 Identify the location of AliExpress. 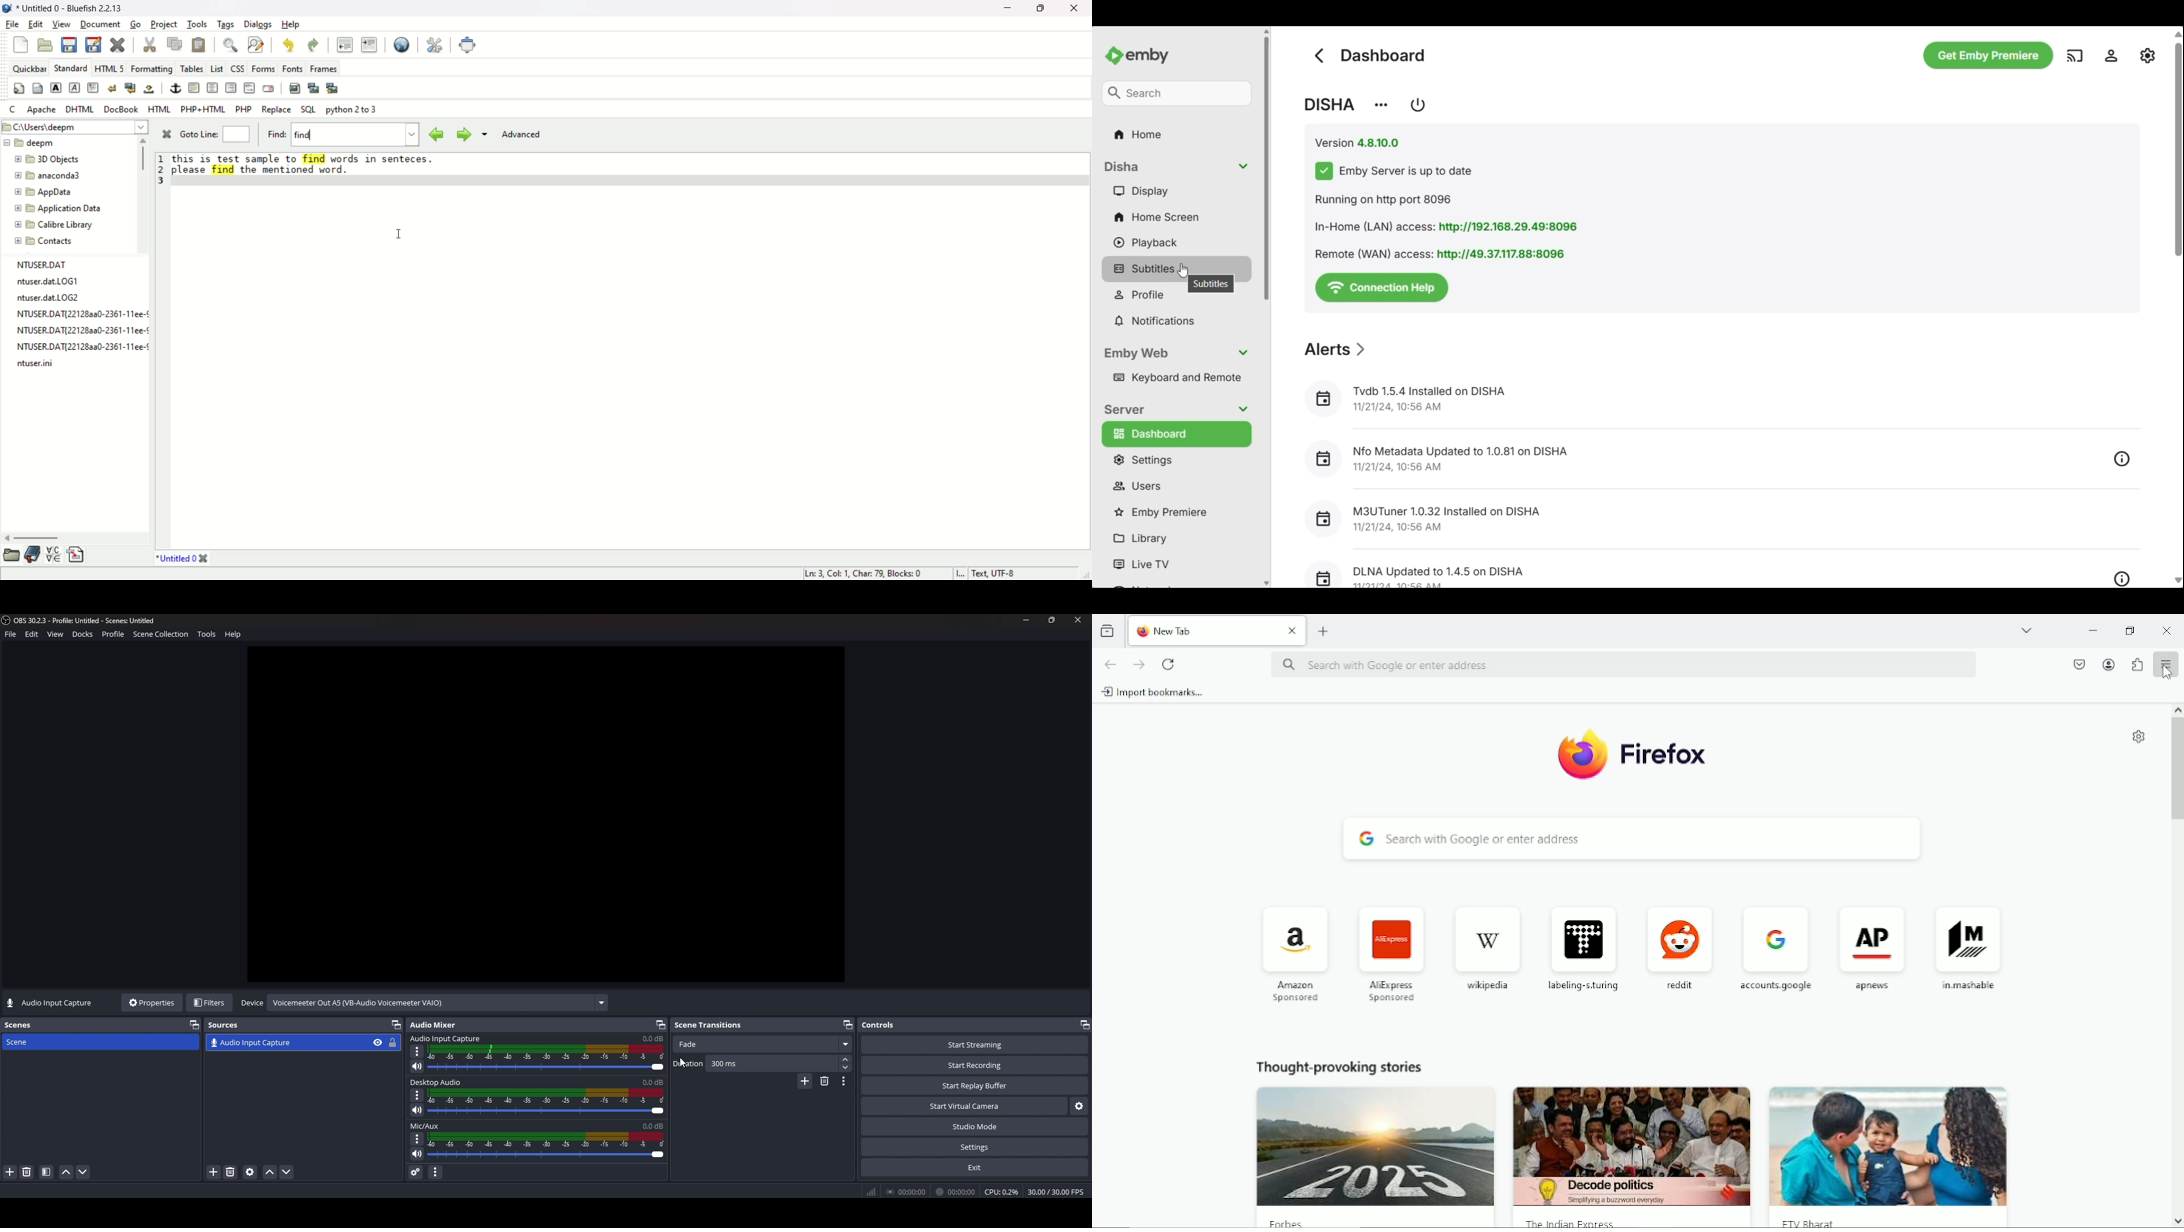
(1391, 952).